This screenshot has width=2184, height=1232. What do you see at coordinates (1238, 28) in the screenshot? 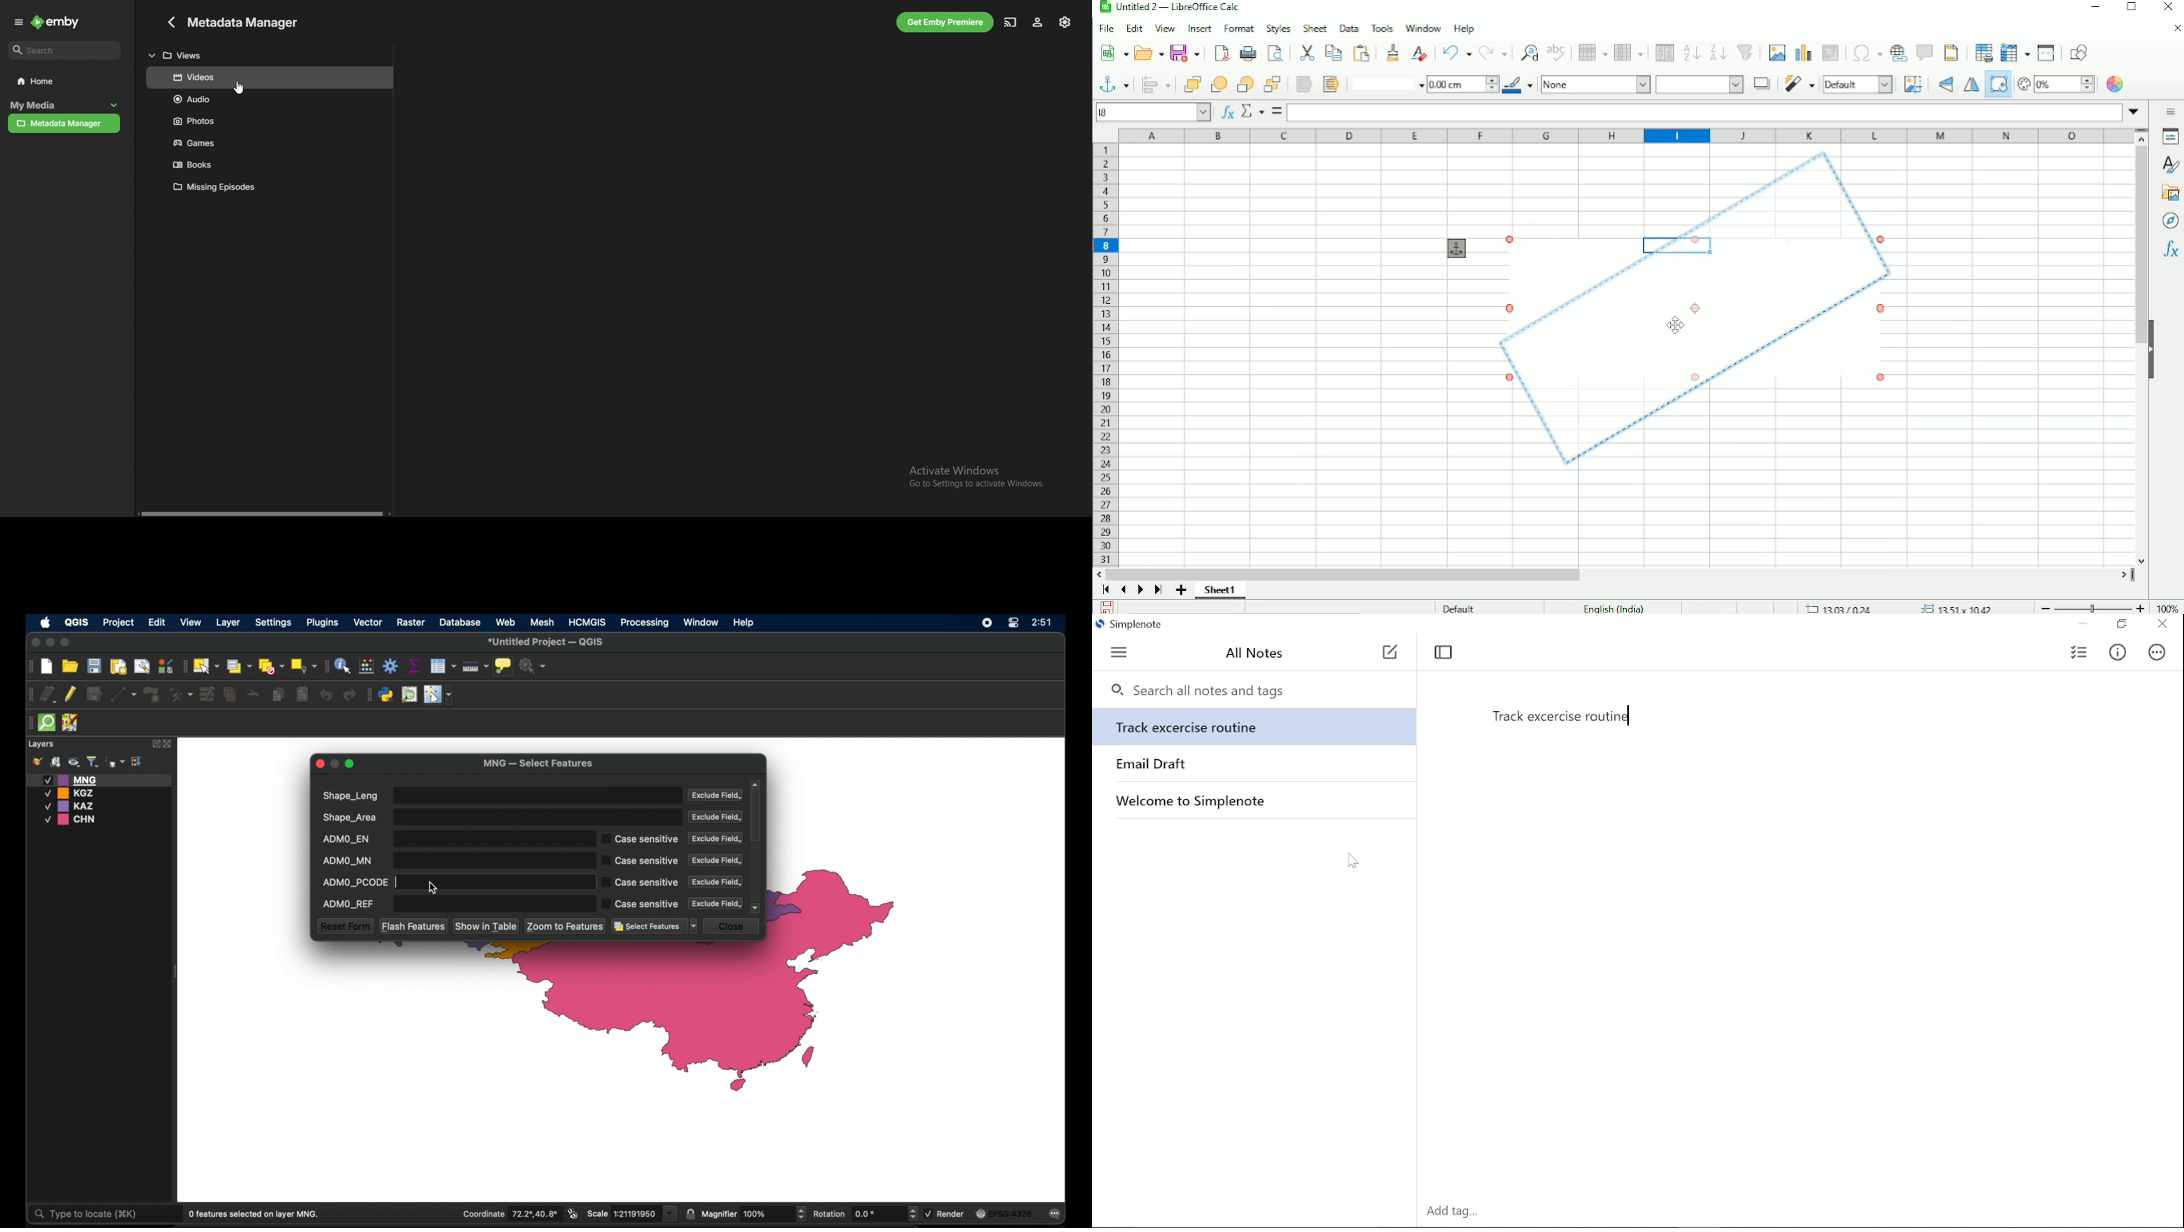
I see `Format` at bounding box center [1238, 28].